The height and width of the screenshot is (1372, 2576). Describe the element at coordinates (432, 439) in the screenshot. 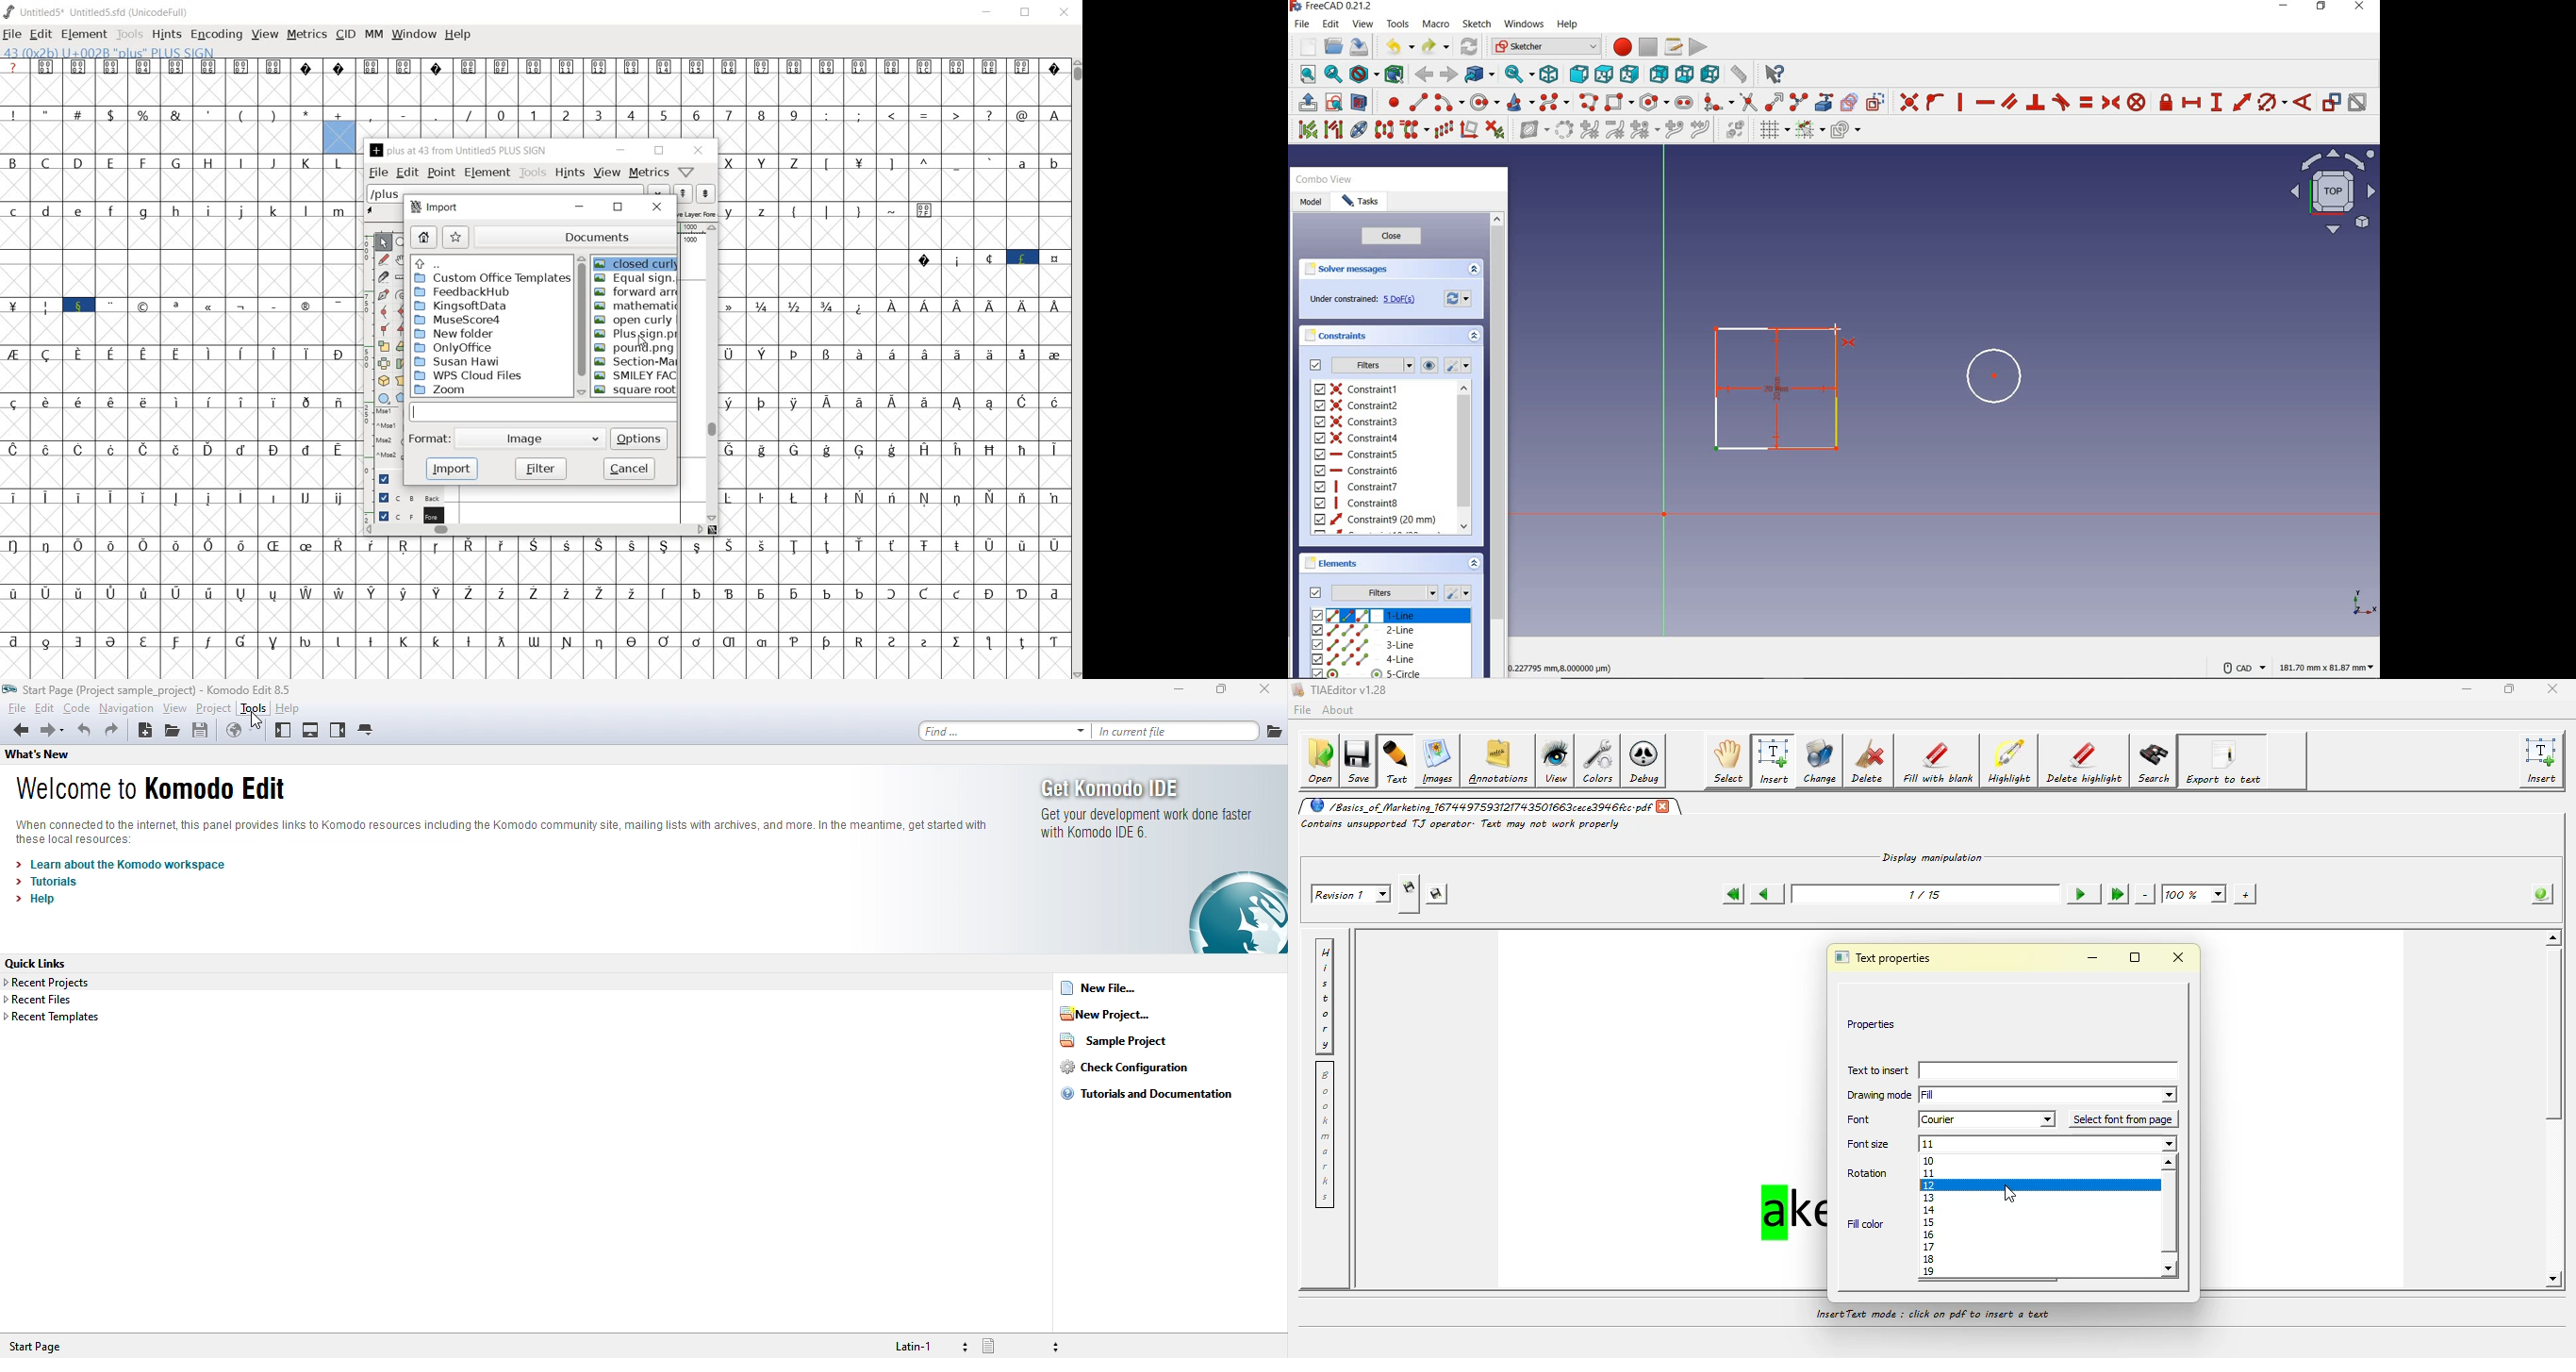

I see `Format` at that location.